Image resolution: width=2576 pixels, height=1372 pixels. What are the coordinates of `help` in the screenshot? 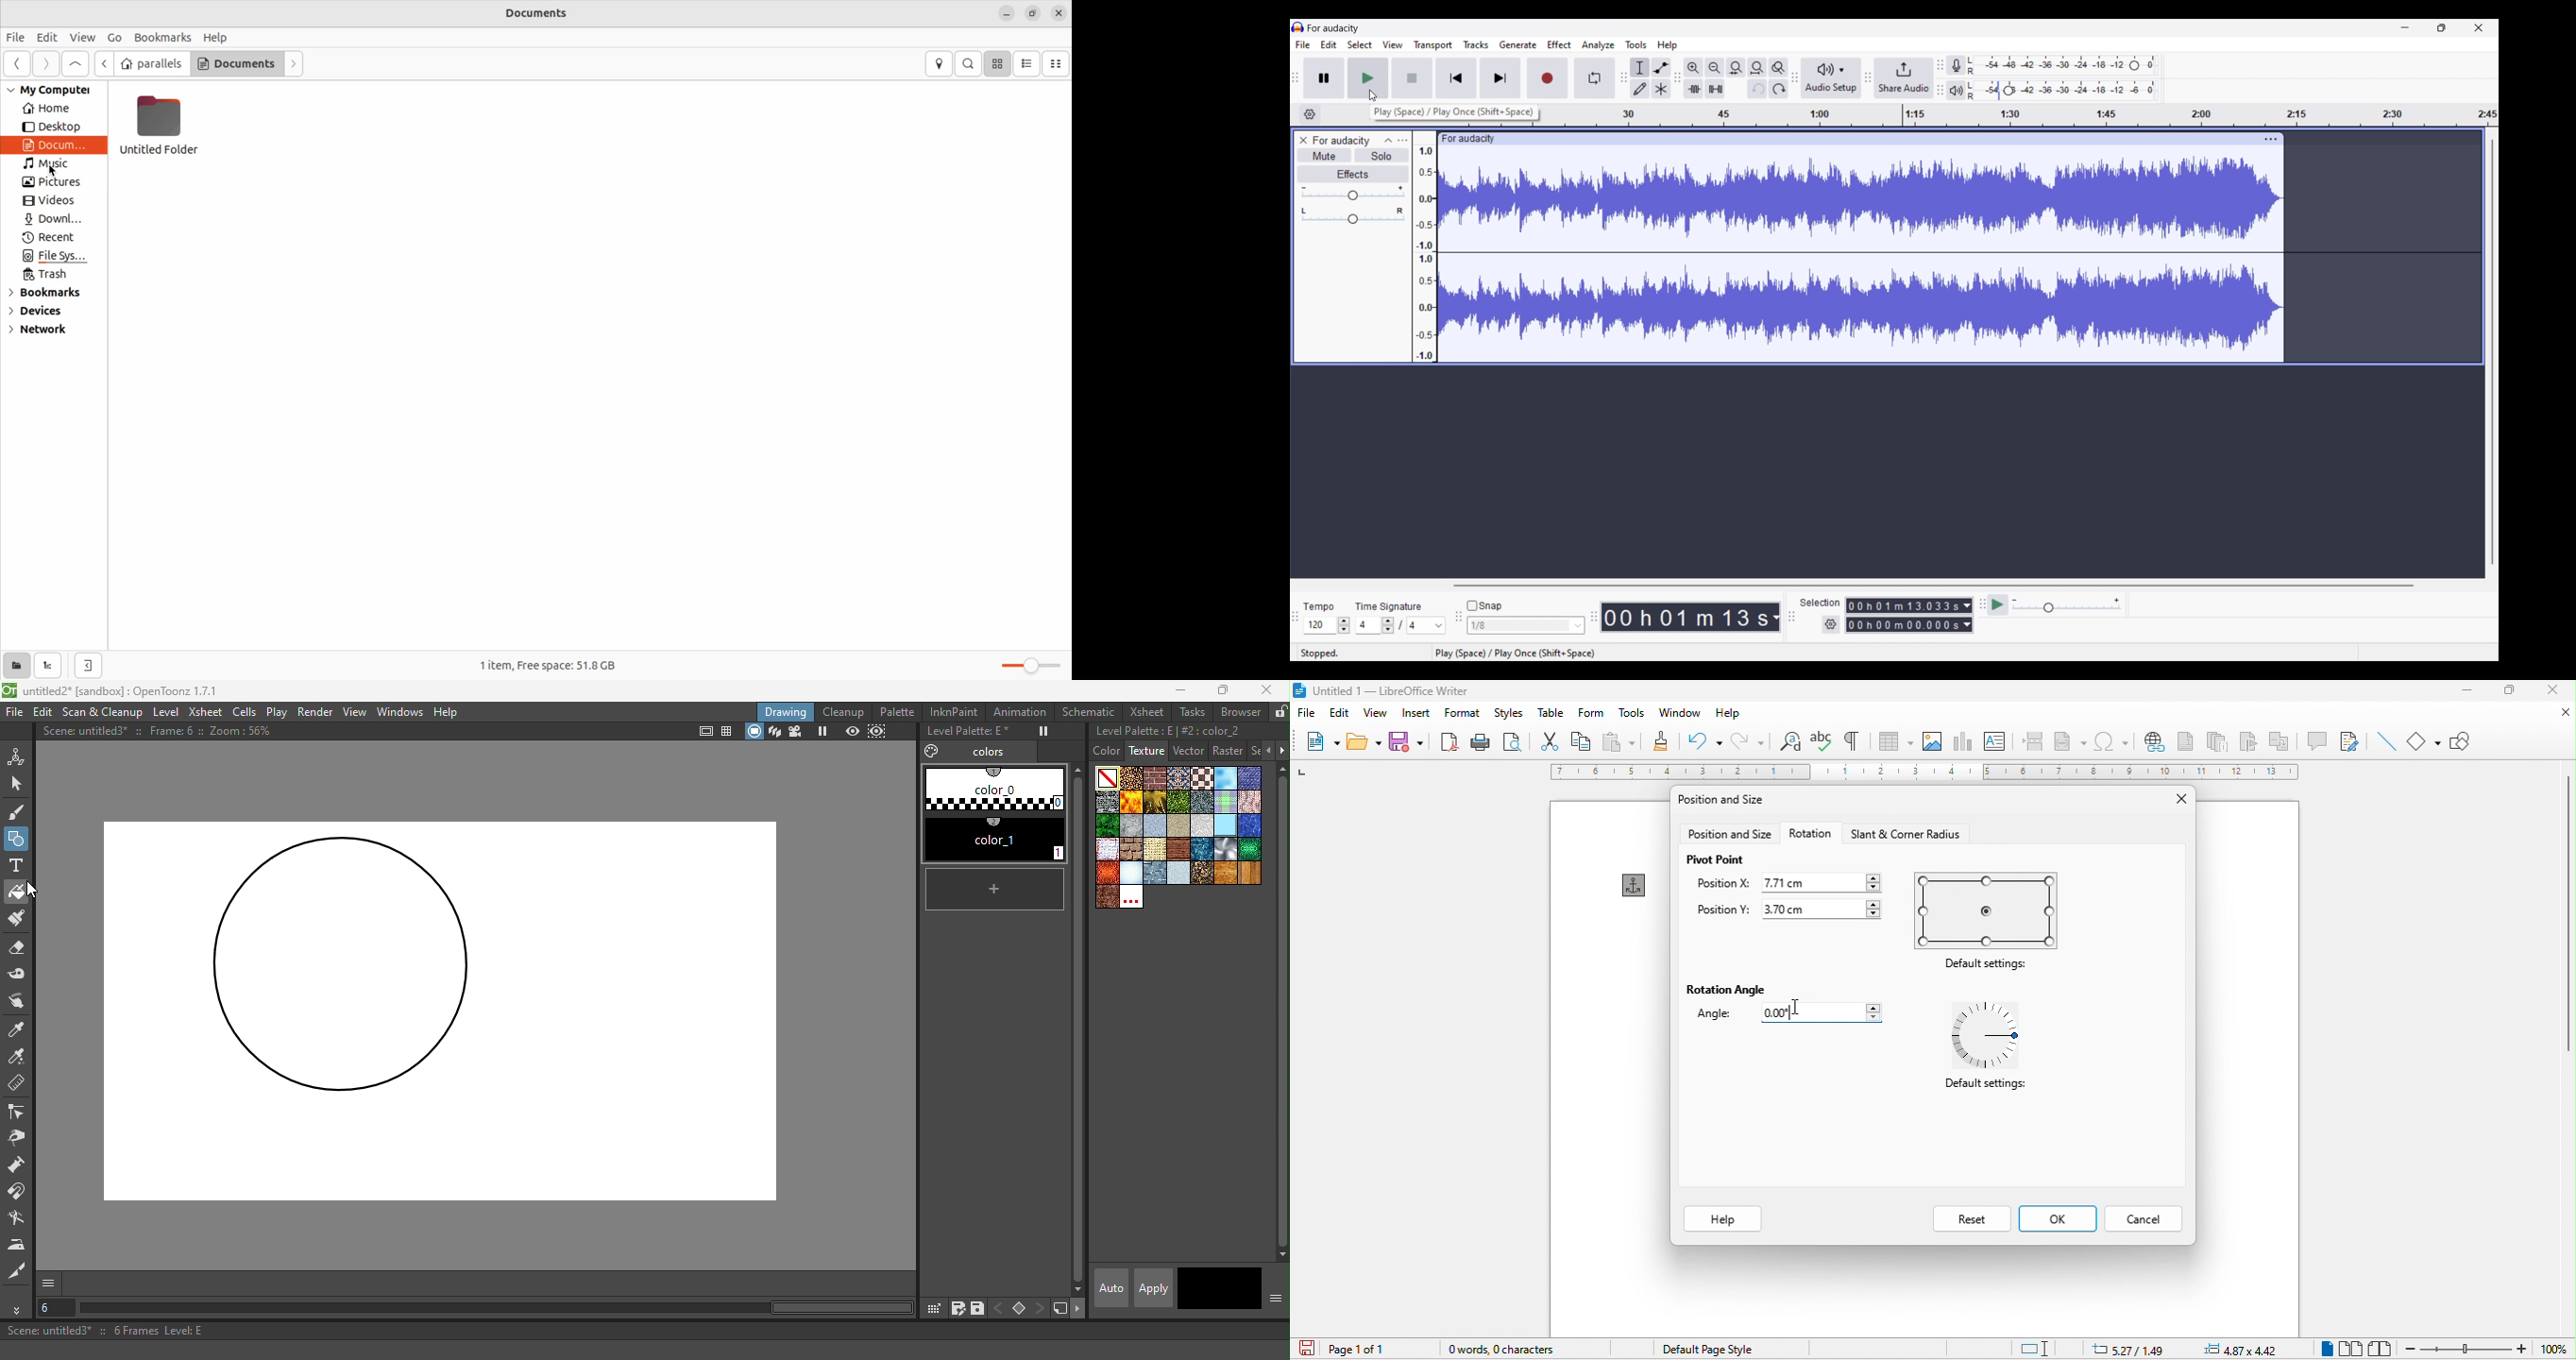 It's located at (1726, 714).